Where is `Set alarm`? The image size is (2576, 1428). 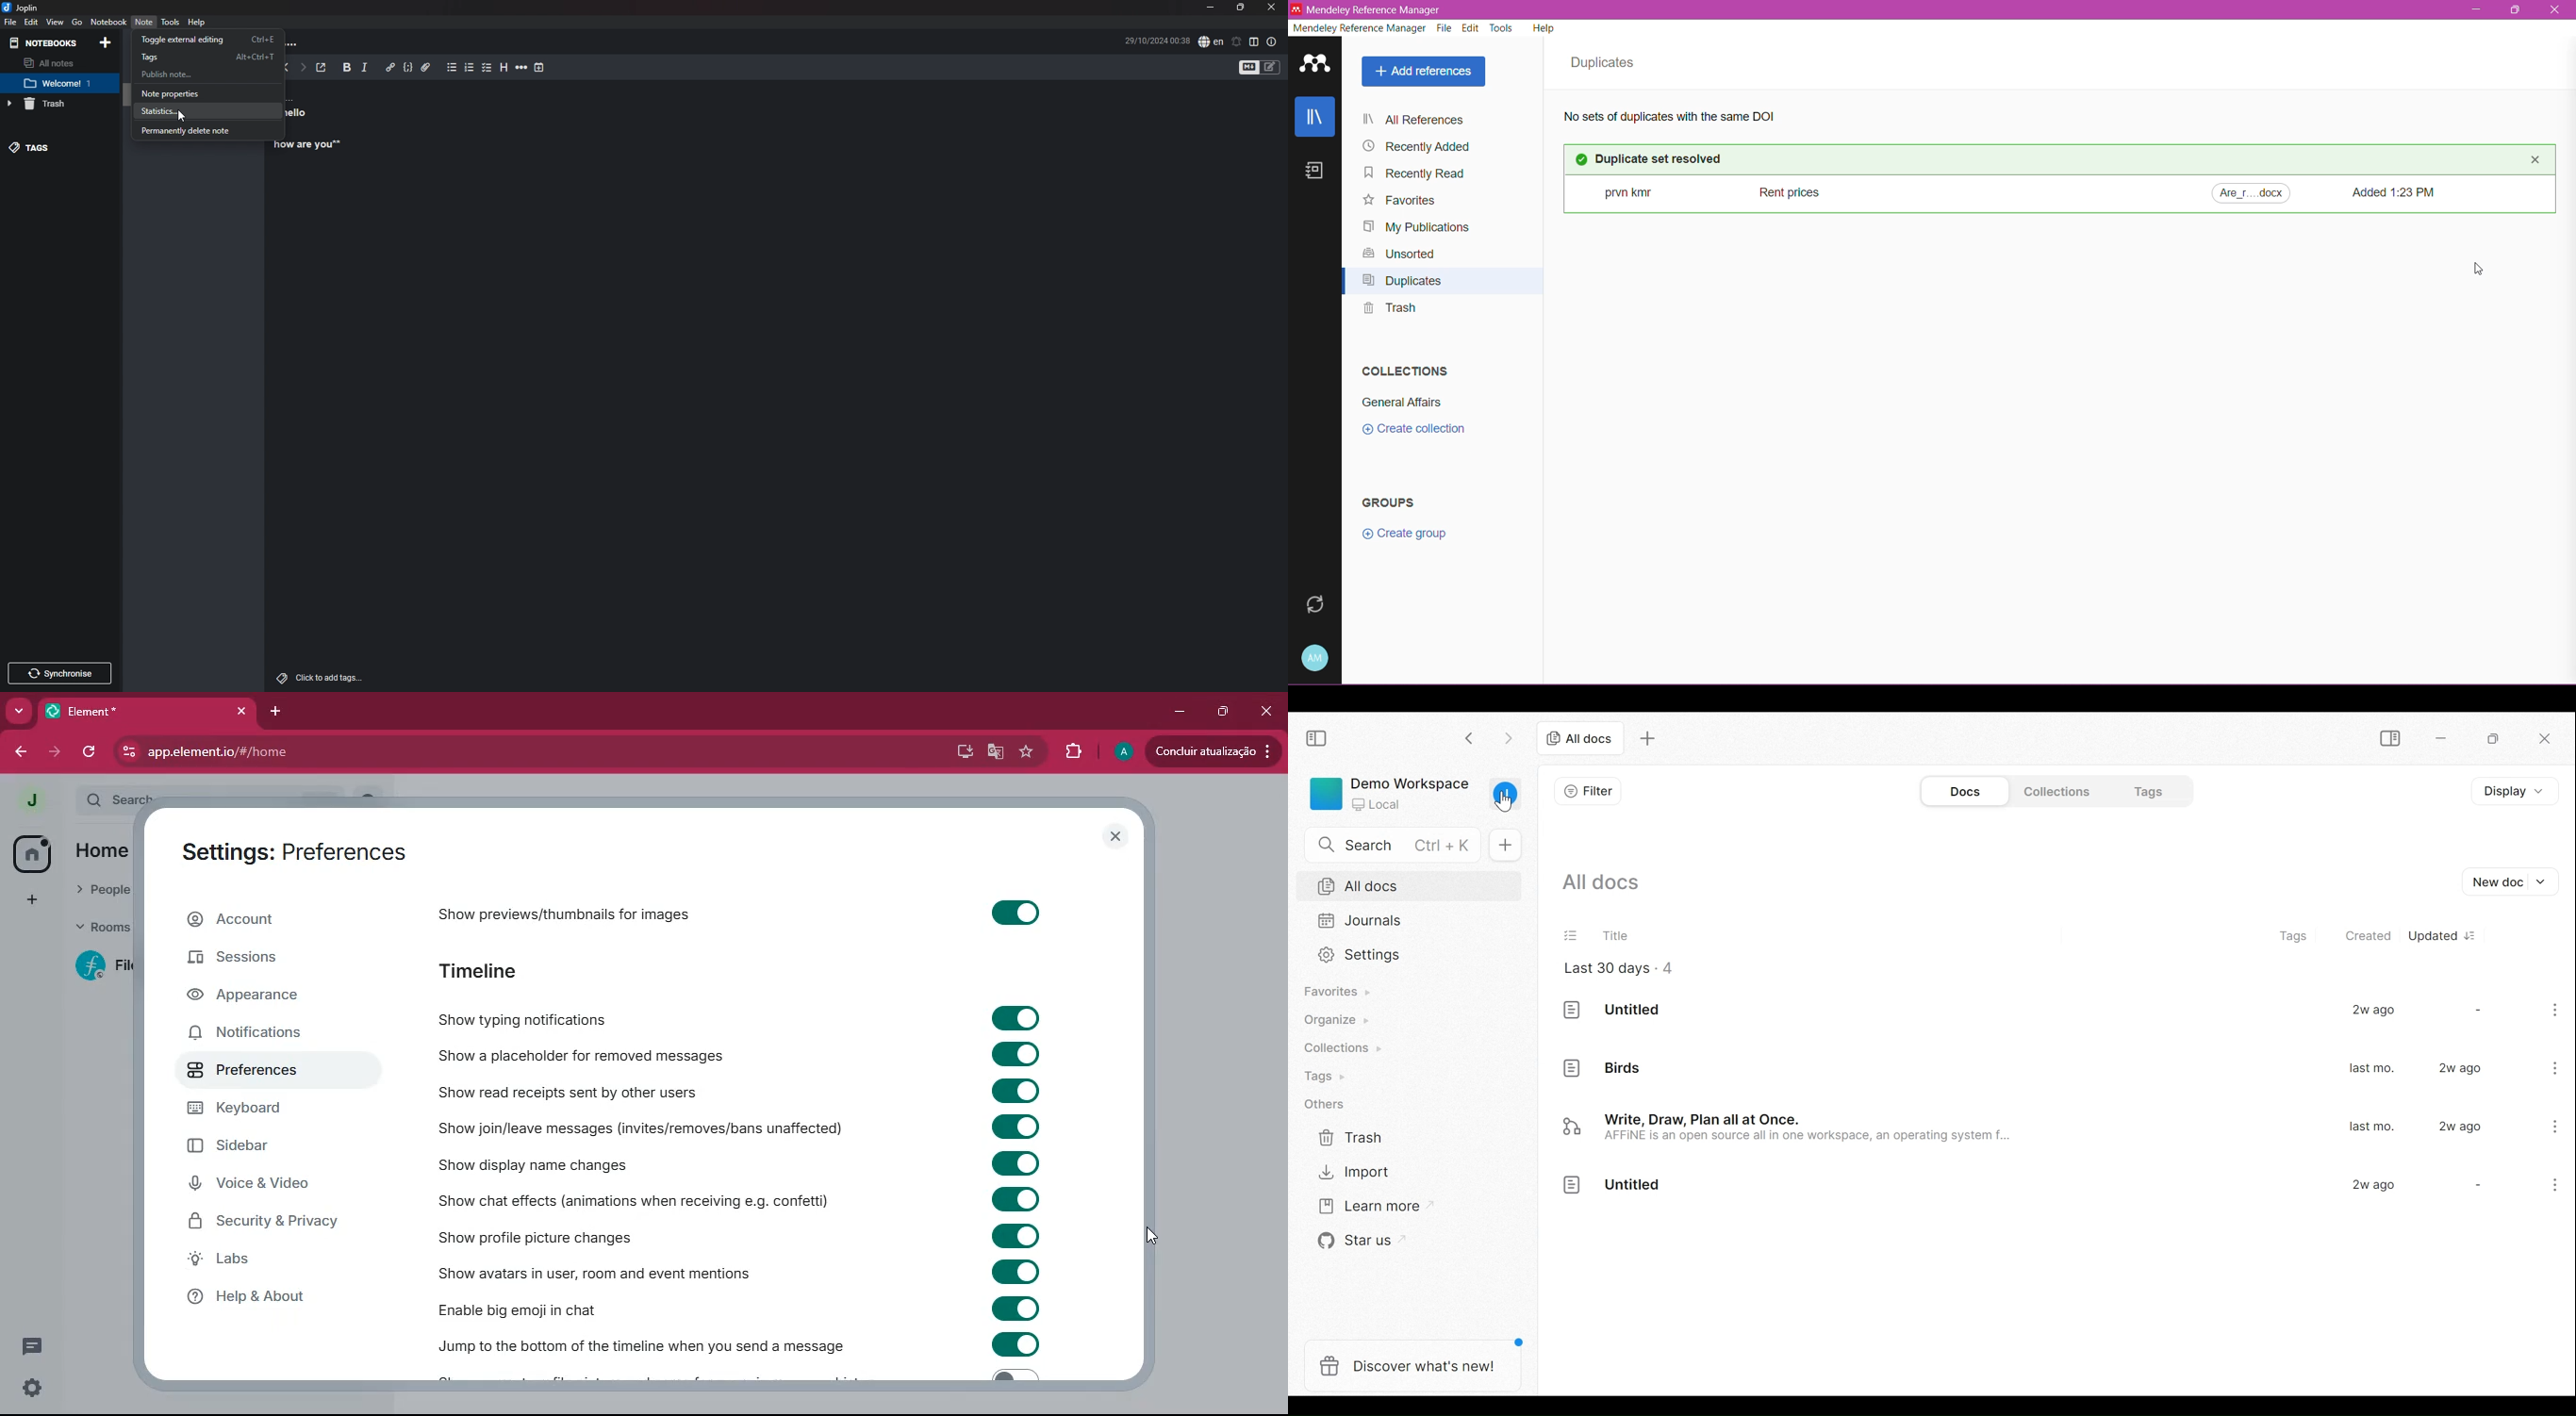
Set alarm is located at coordinates (1238, 42).